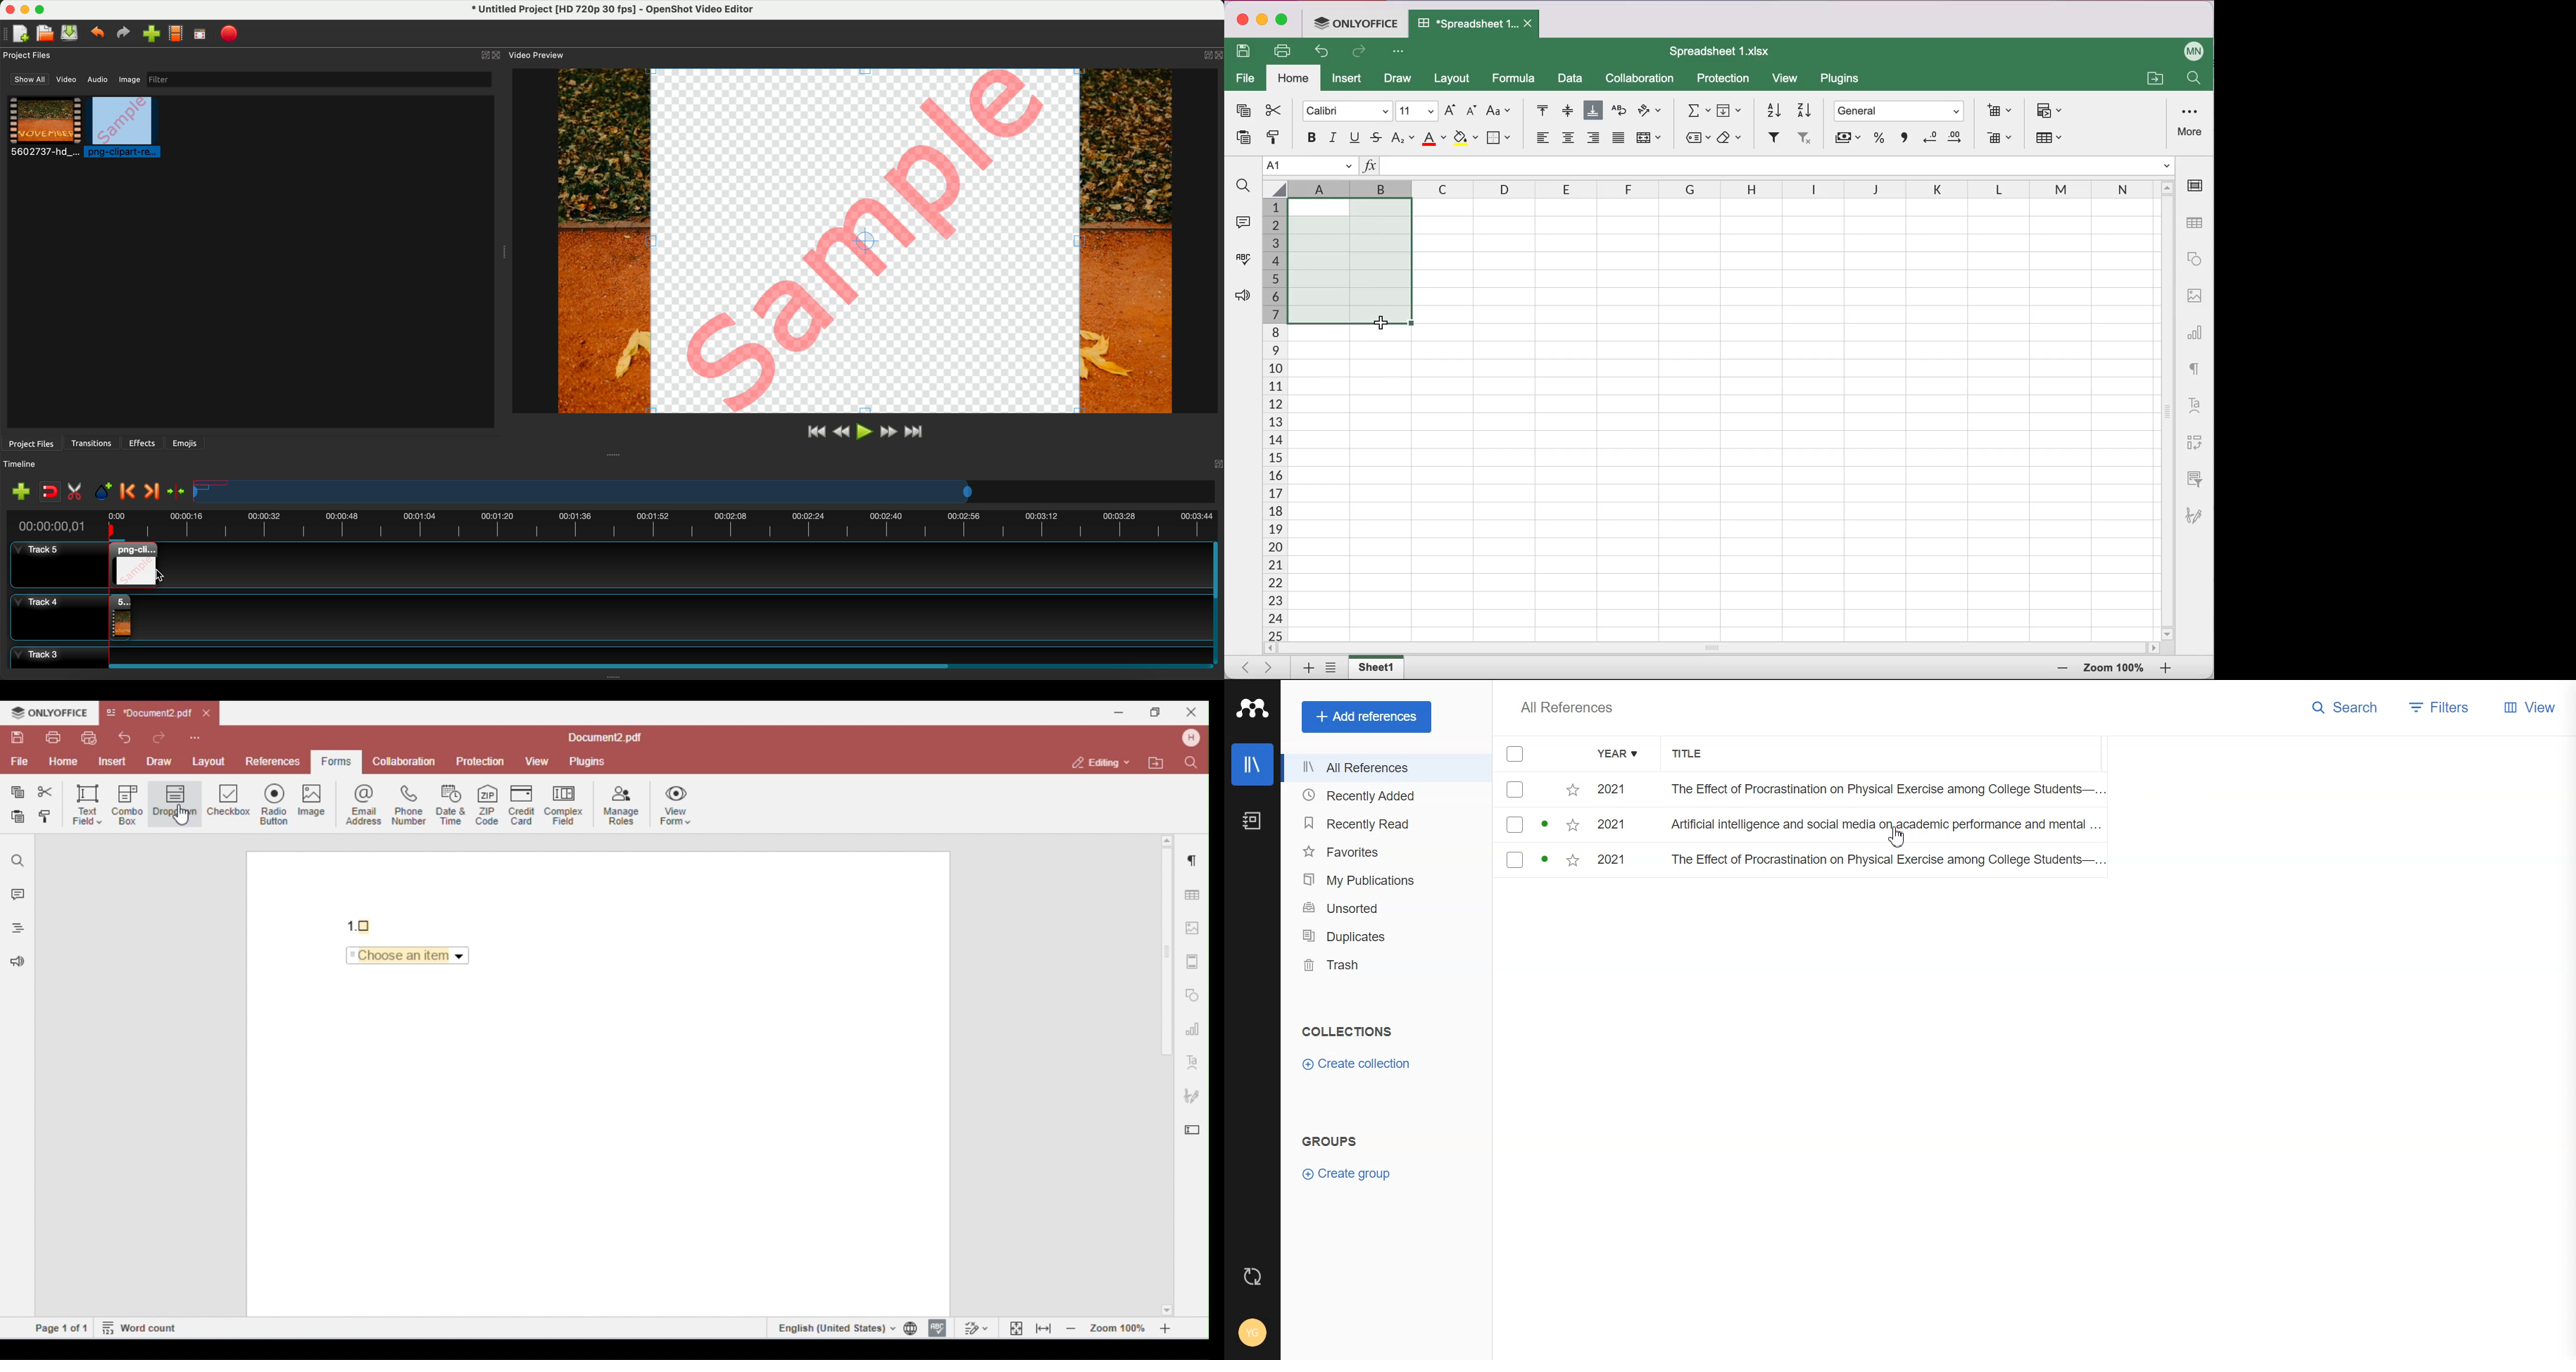 The height and width of the screenshot is (1372, 2576). What do you see at coordinates (1403, 137) in the screenshot?
I see `subscript/superscript` at bounding box center [1403, 137].